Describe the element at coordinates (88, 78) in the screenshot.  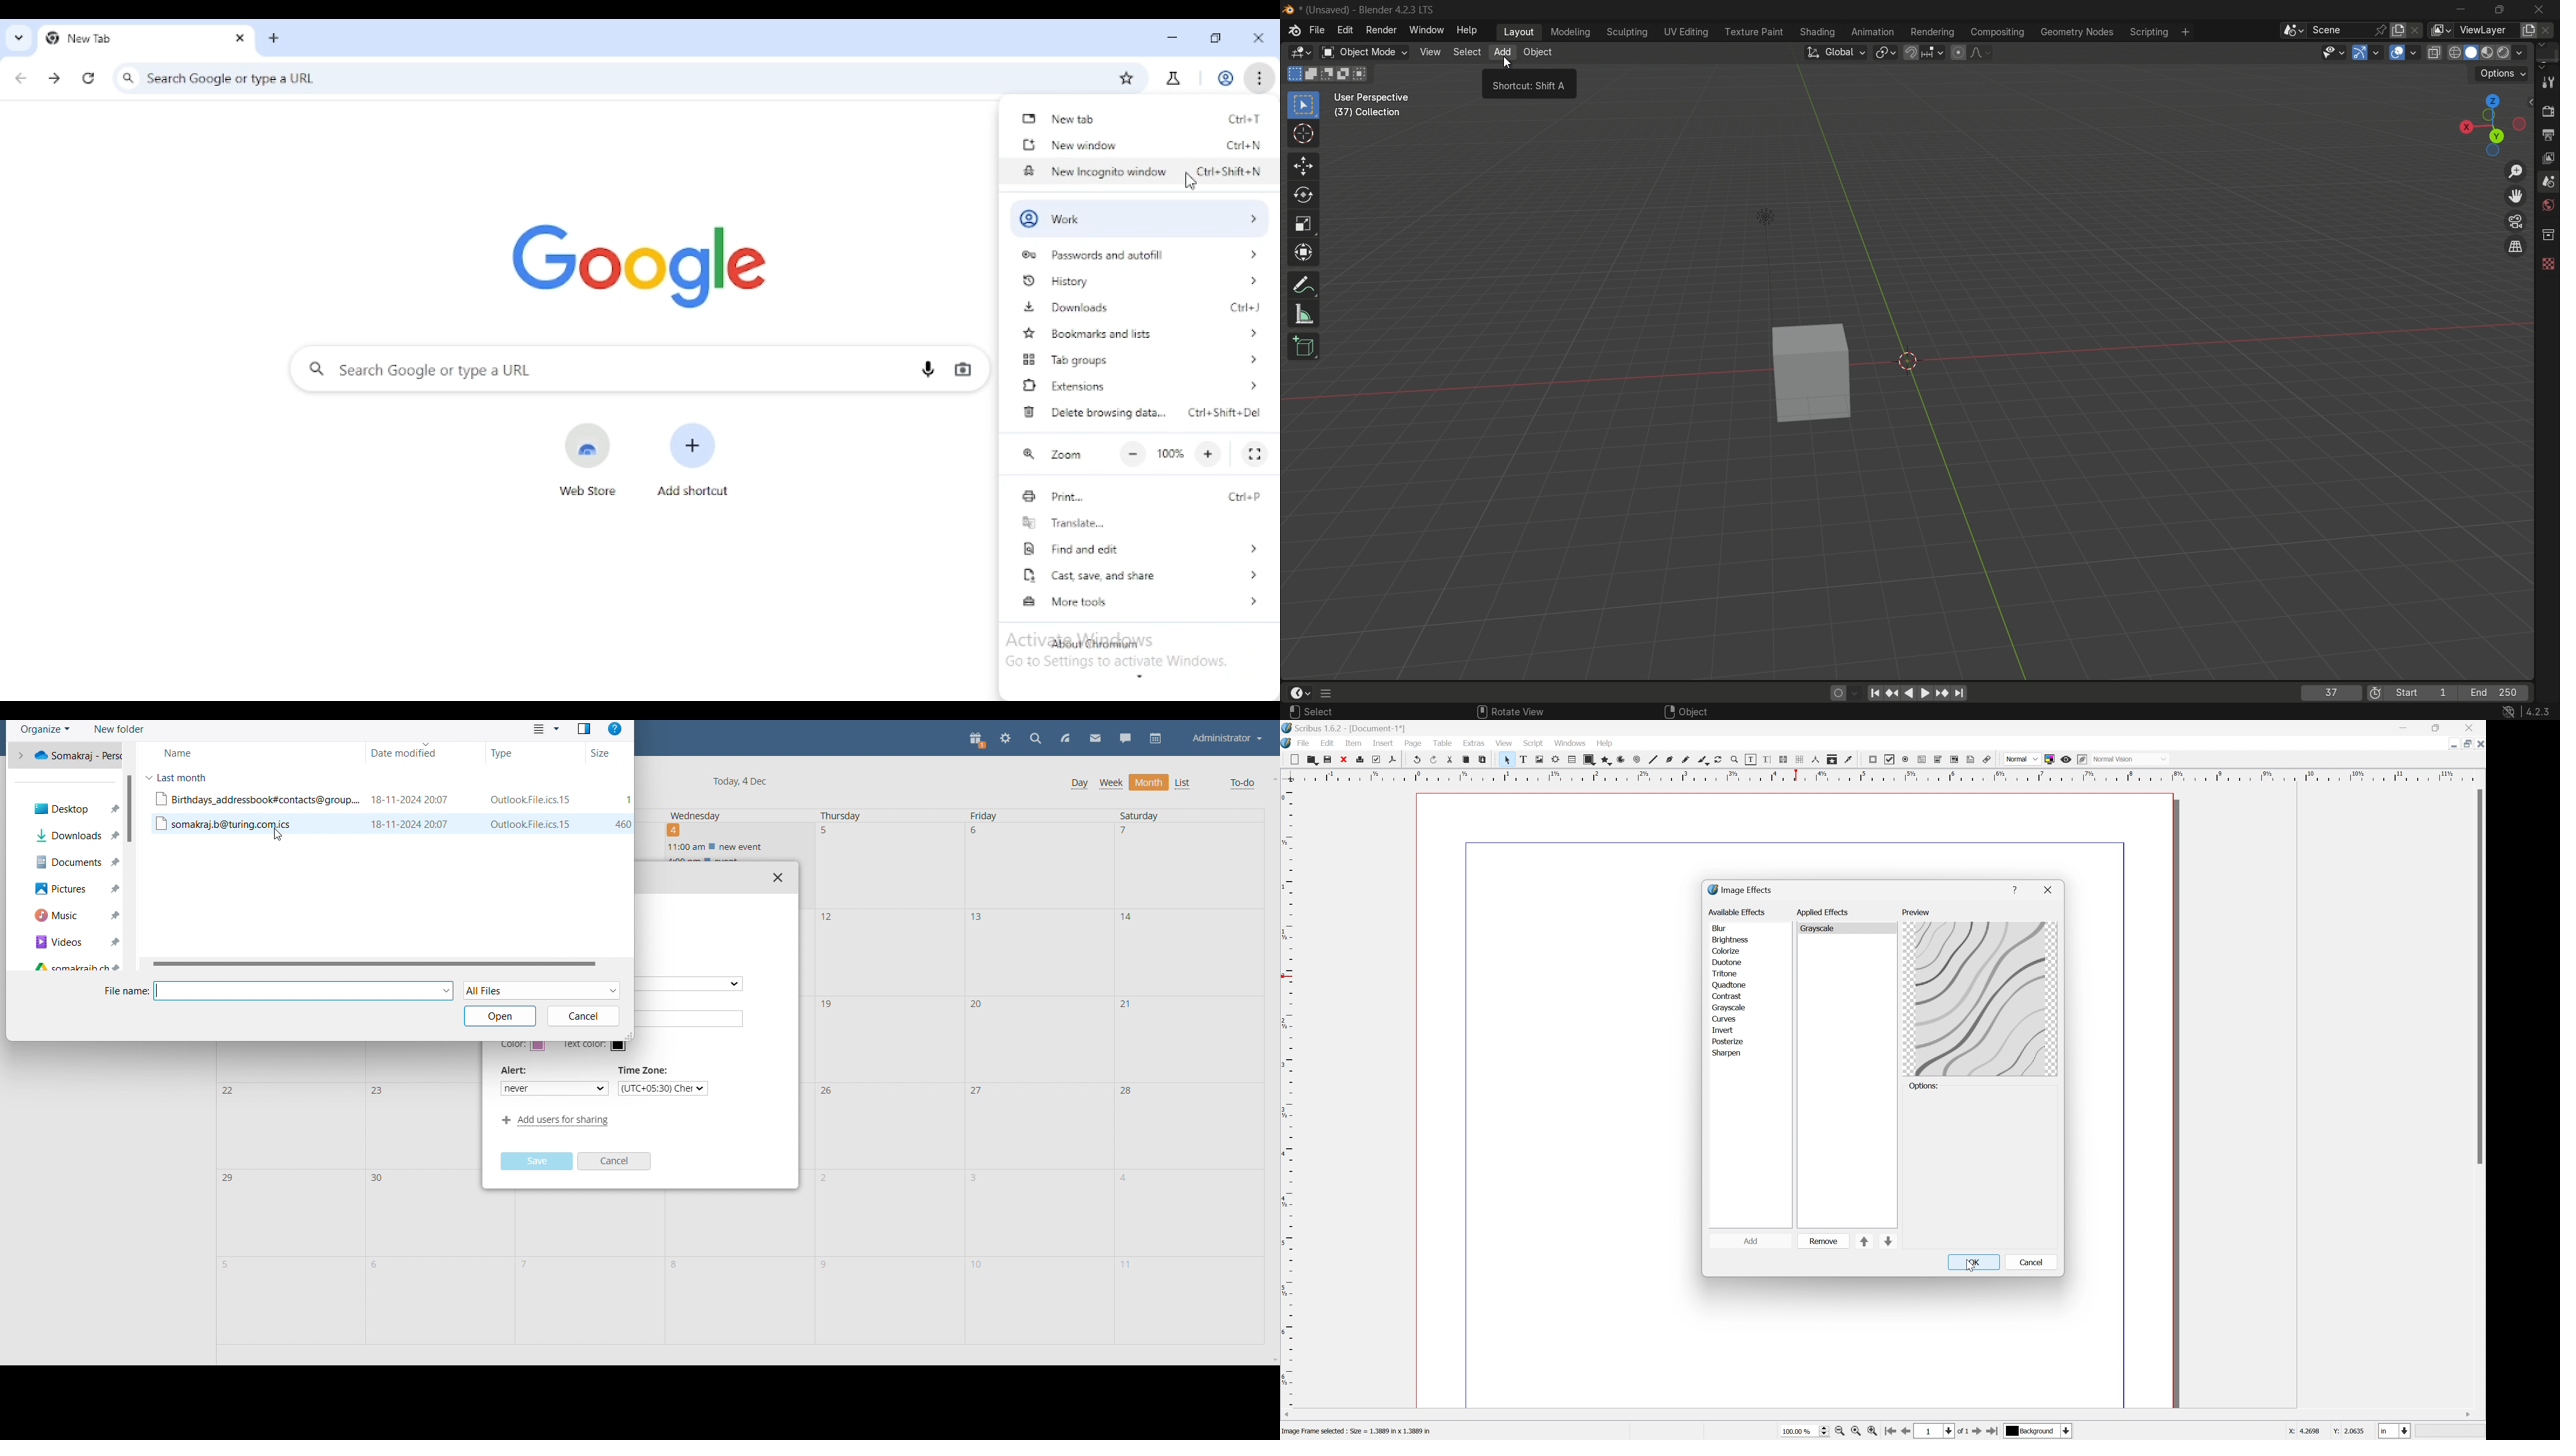
I see `reload this page` at that location.